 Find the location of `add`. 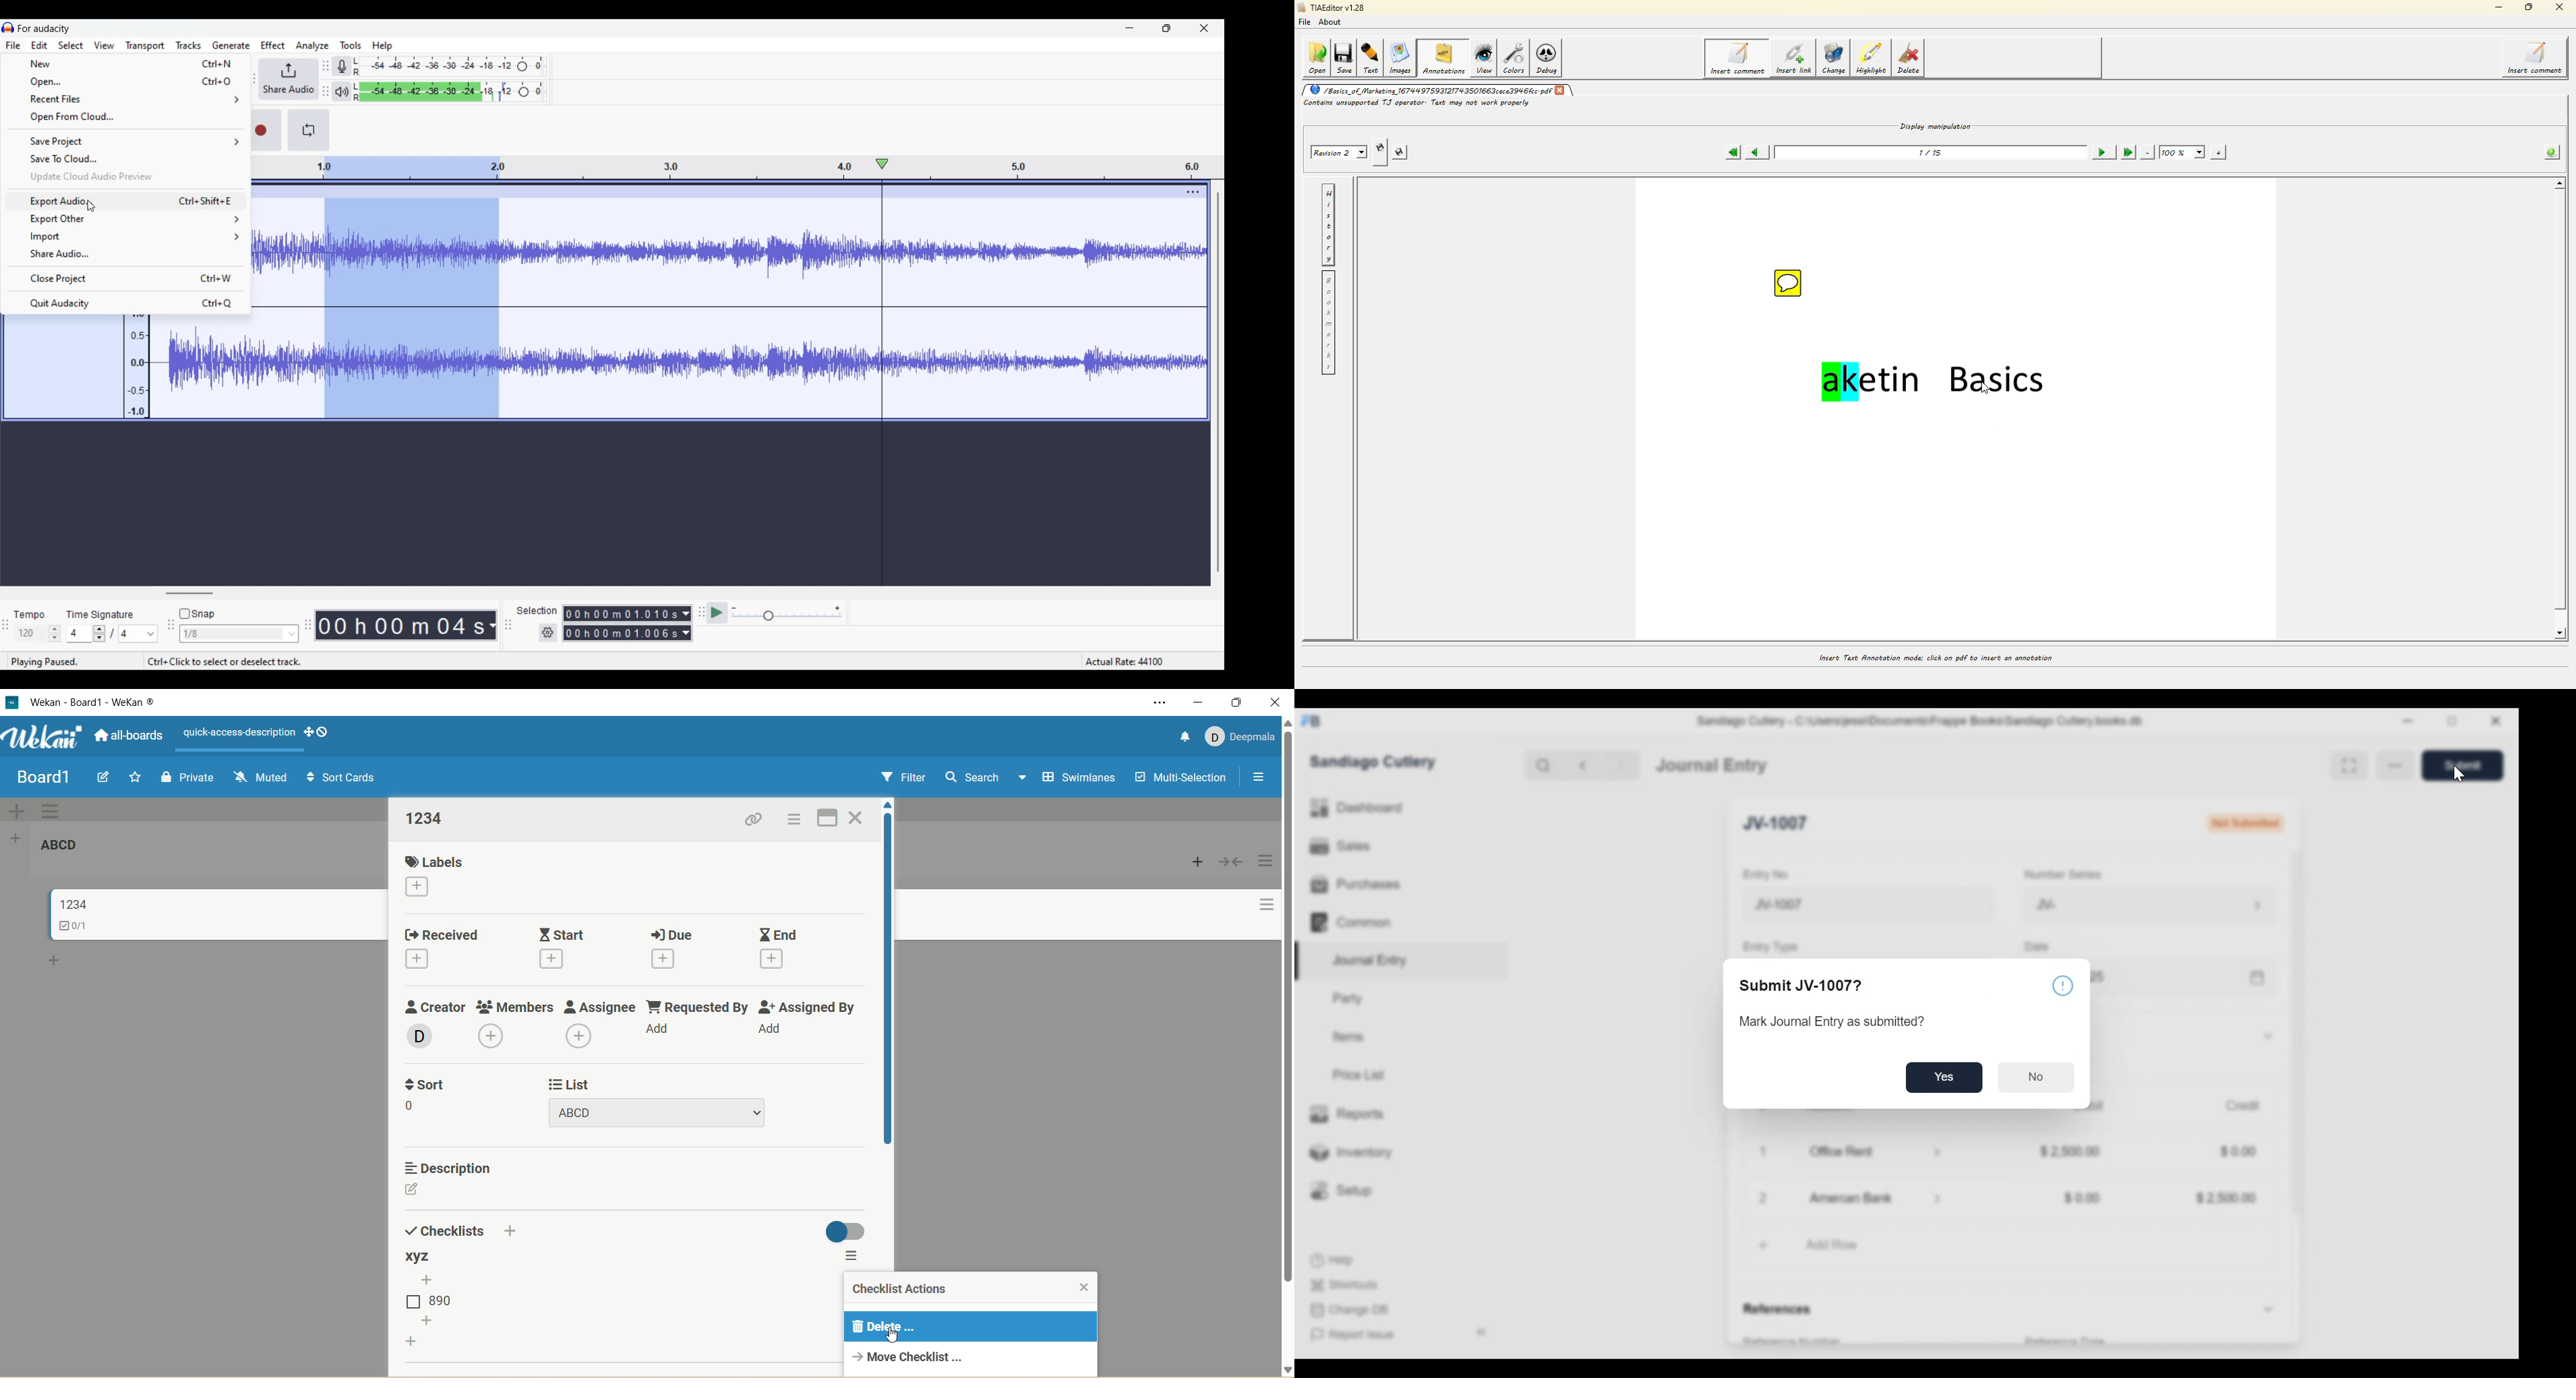

add is located at coordinates (672, 958).